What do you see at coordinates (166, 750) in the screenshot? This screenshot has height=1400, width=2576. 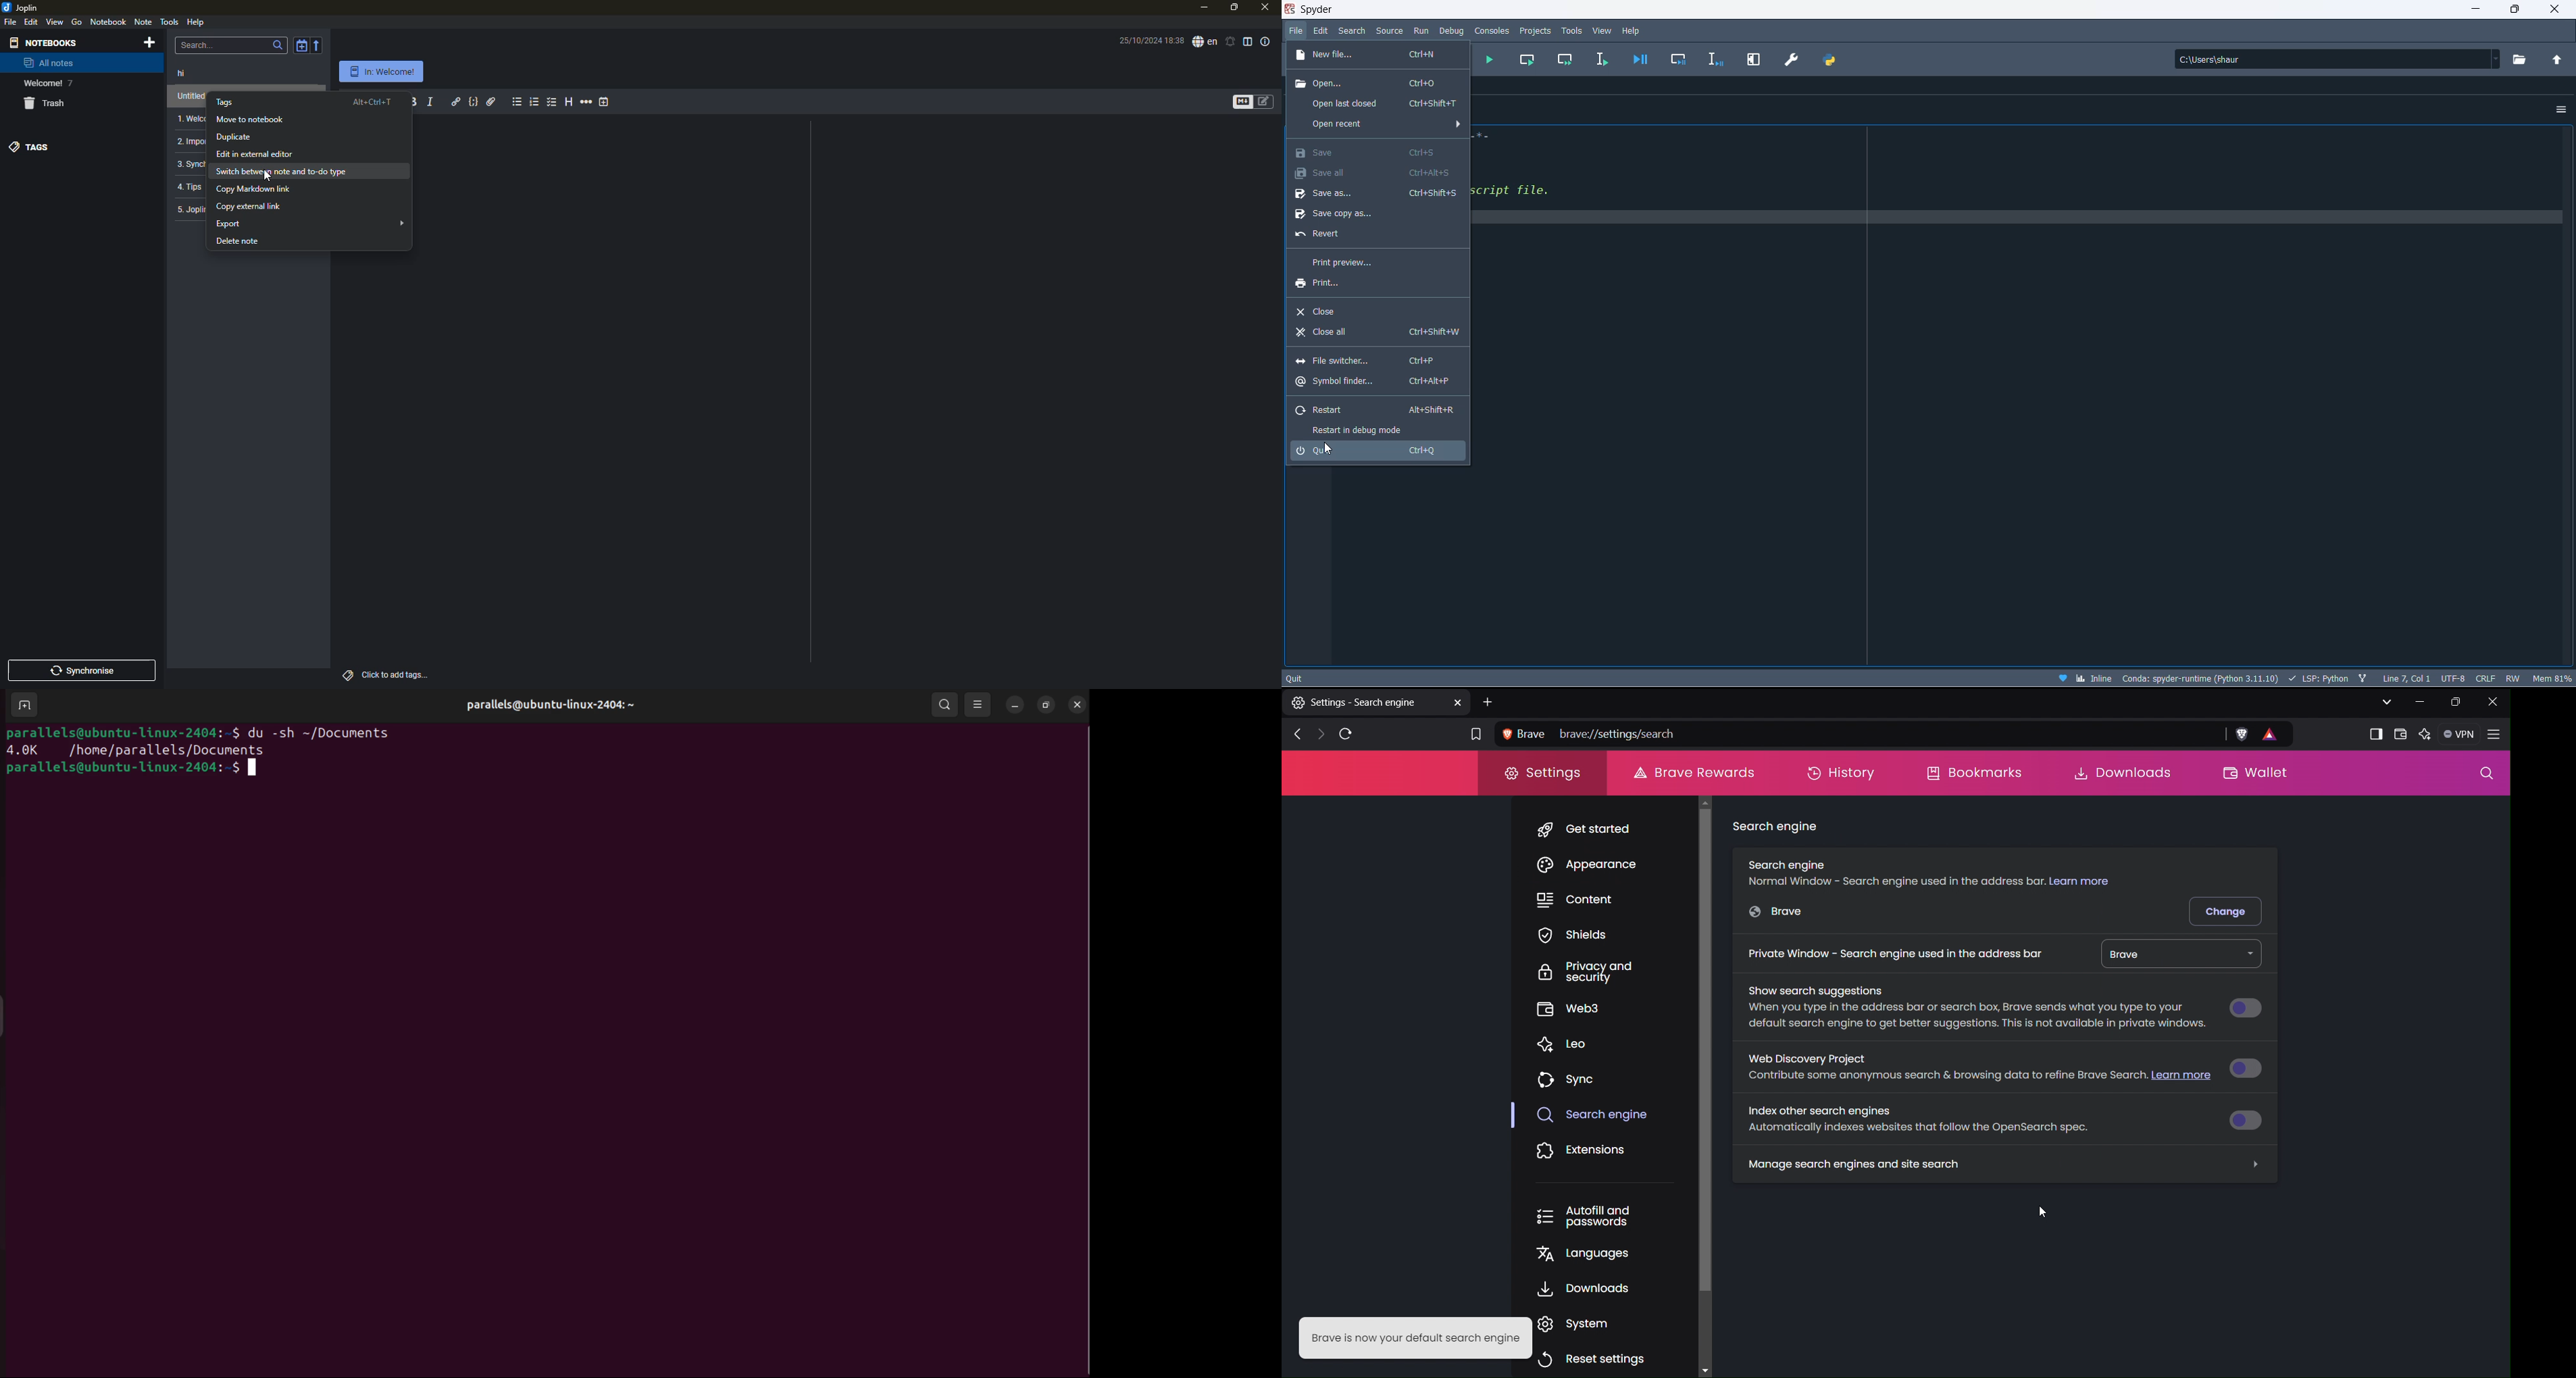 I see `/home/parallels/Documents` at bounding box center [166, 750].